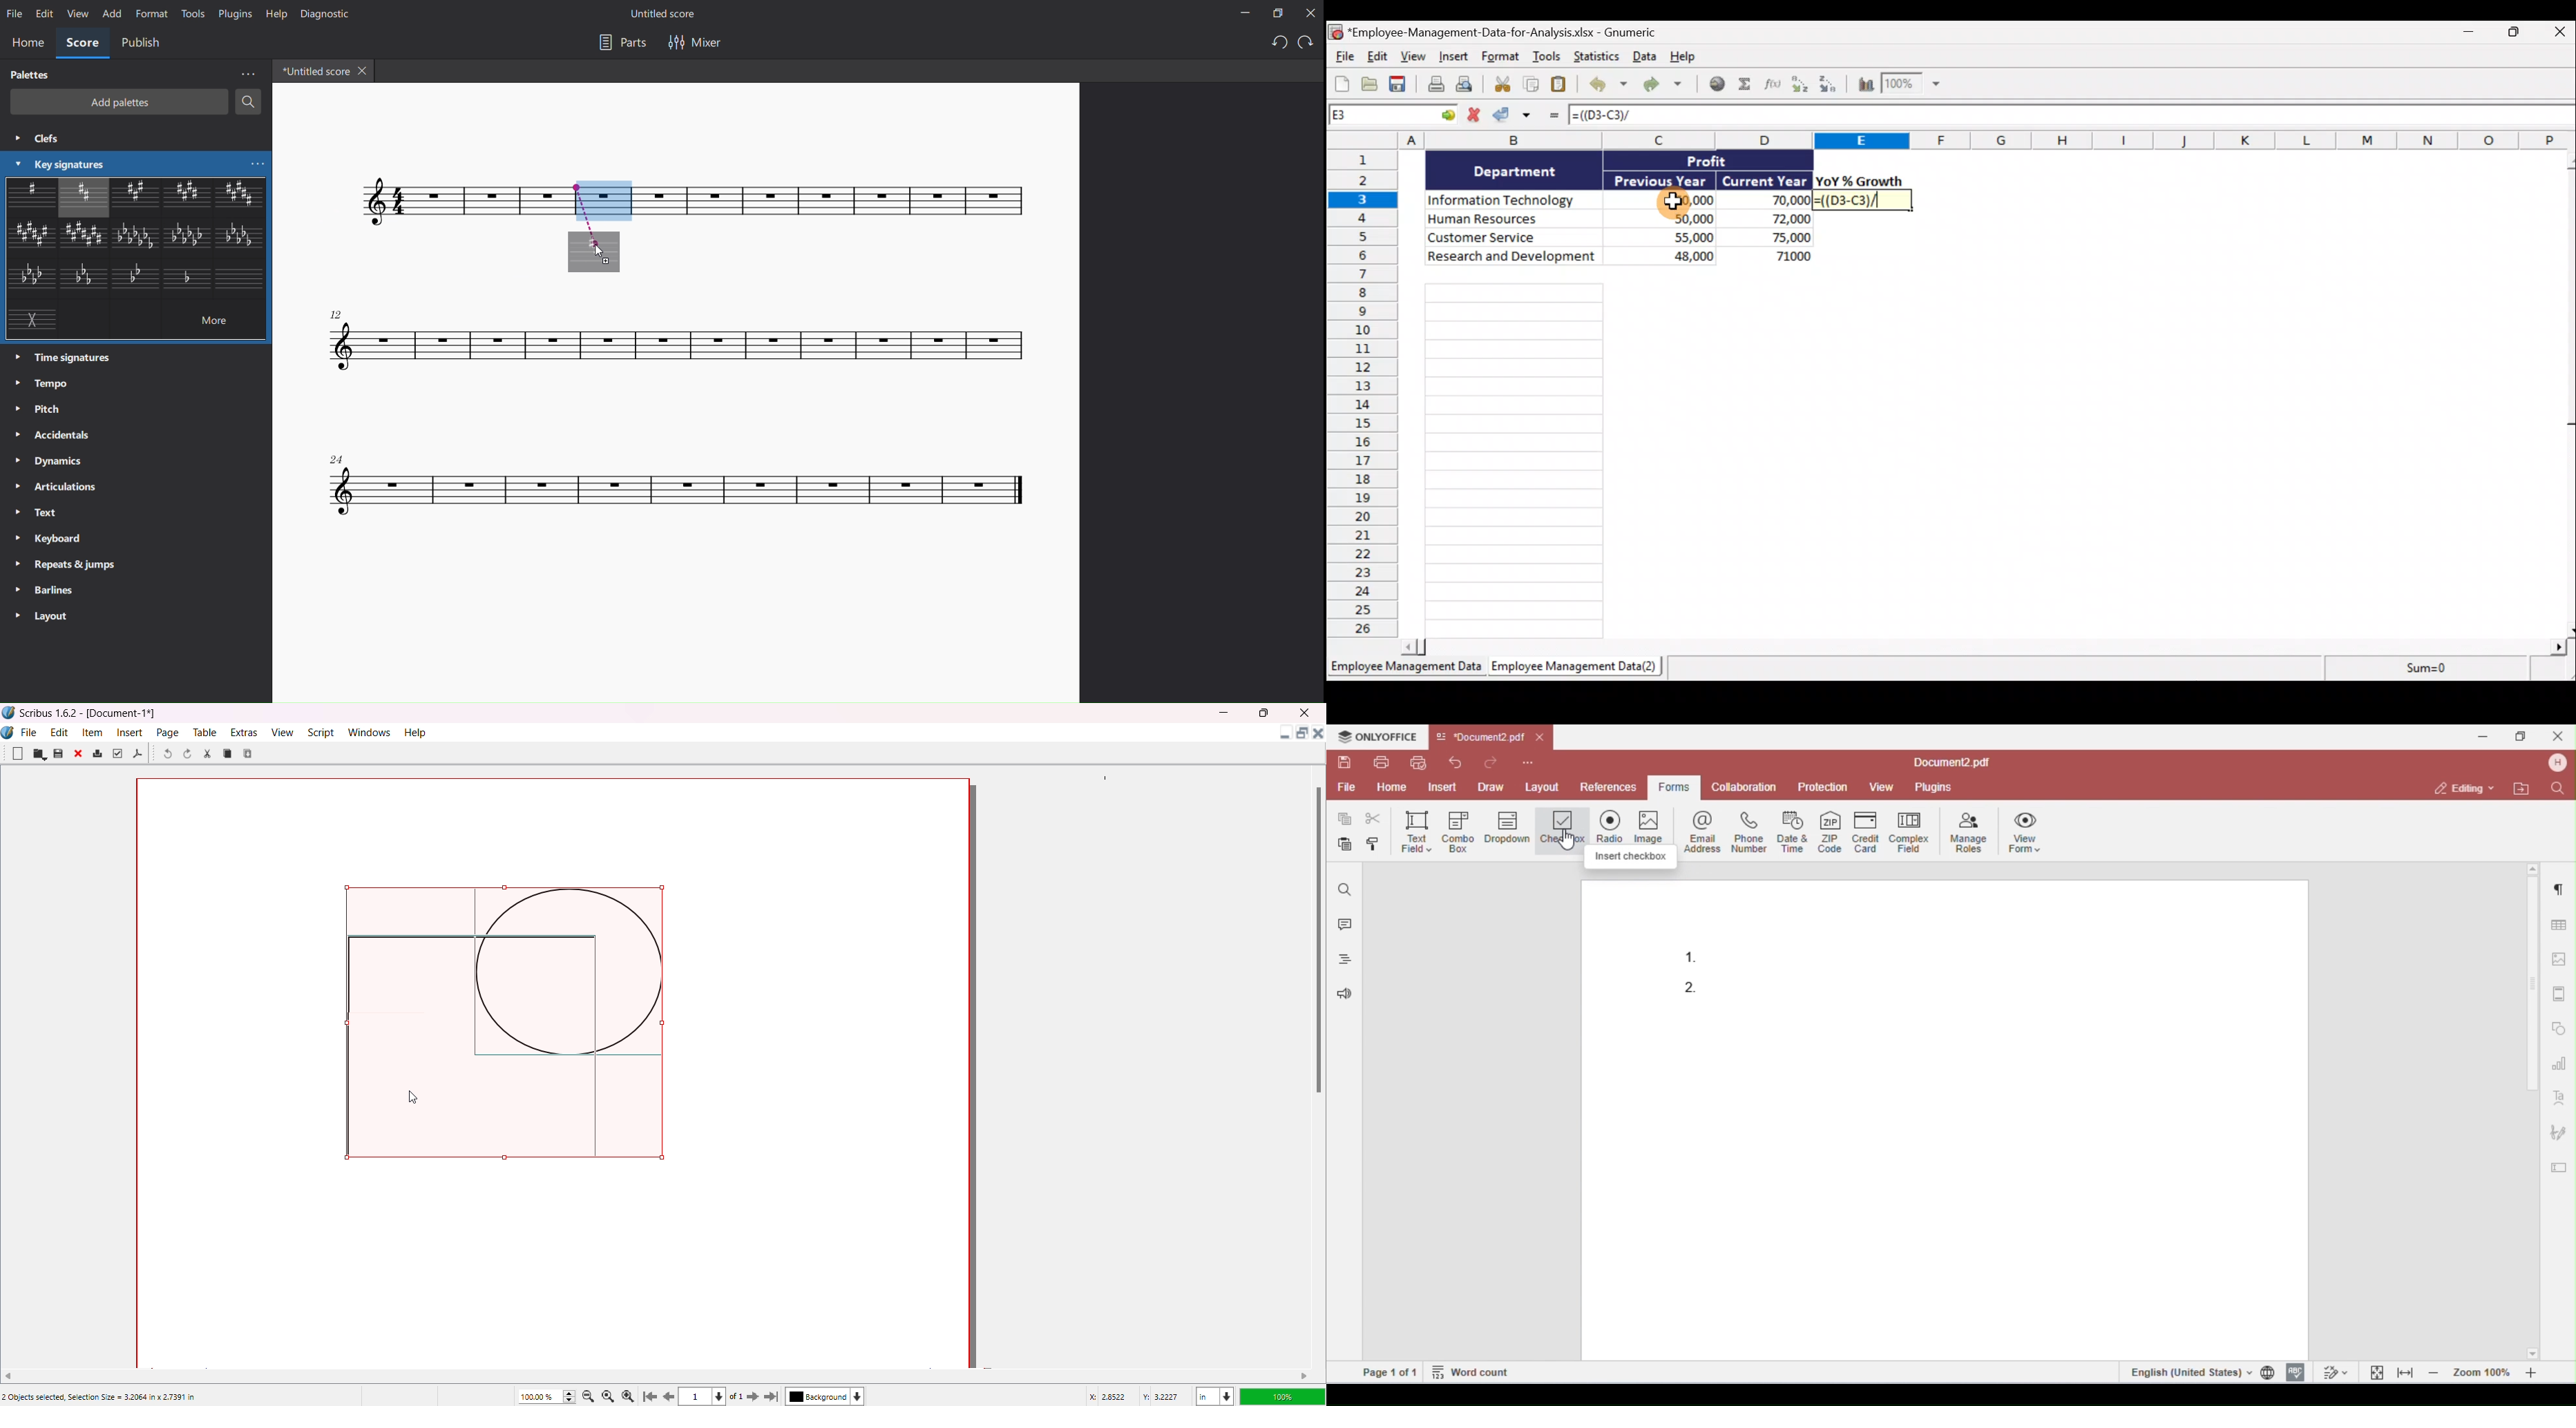 This screenshot has height=1428, width=2576. What do you see at coordinates (166, 755) in the screenshot?
I see `Undo` at bounding box center [166, 755].